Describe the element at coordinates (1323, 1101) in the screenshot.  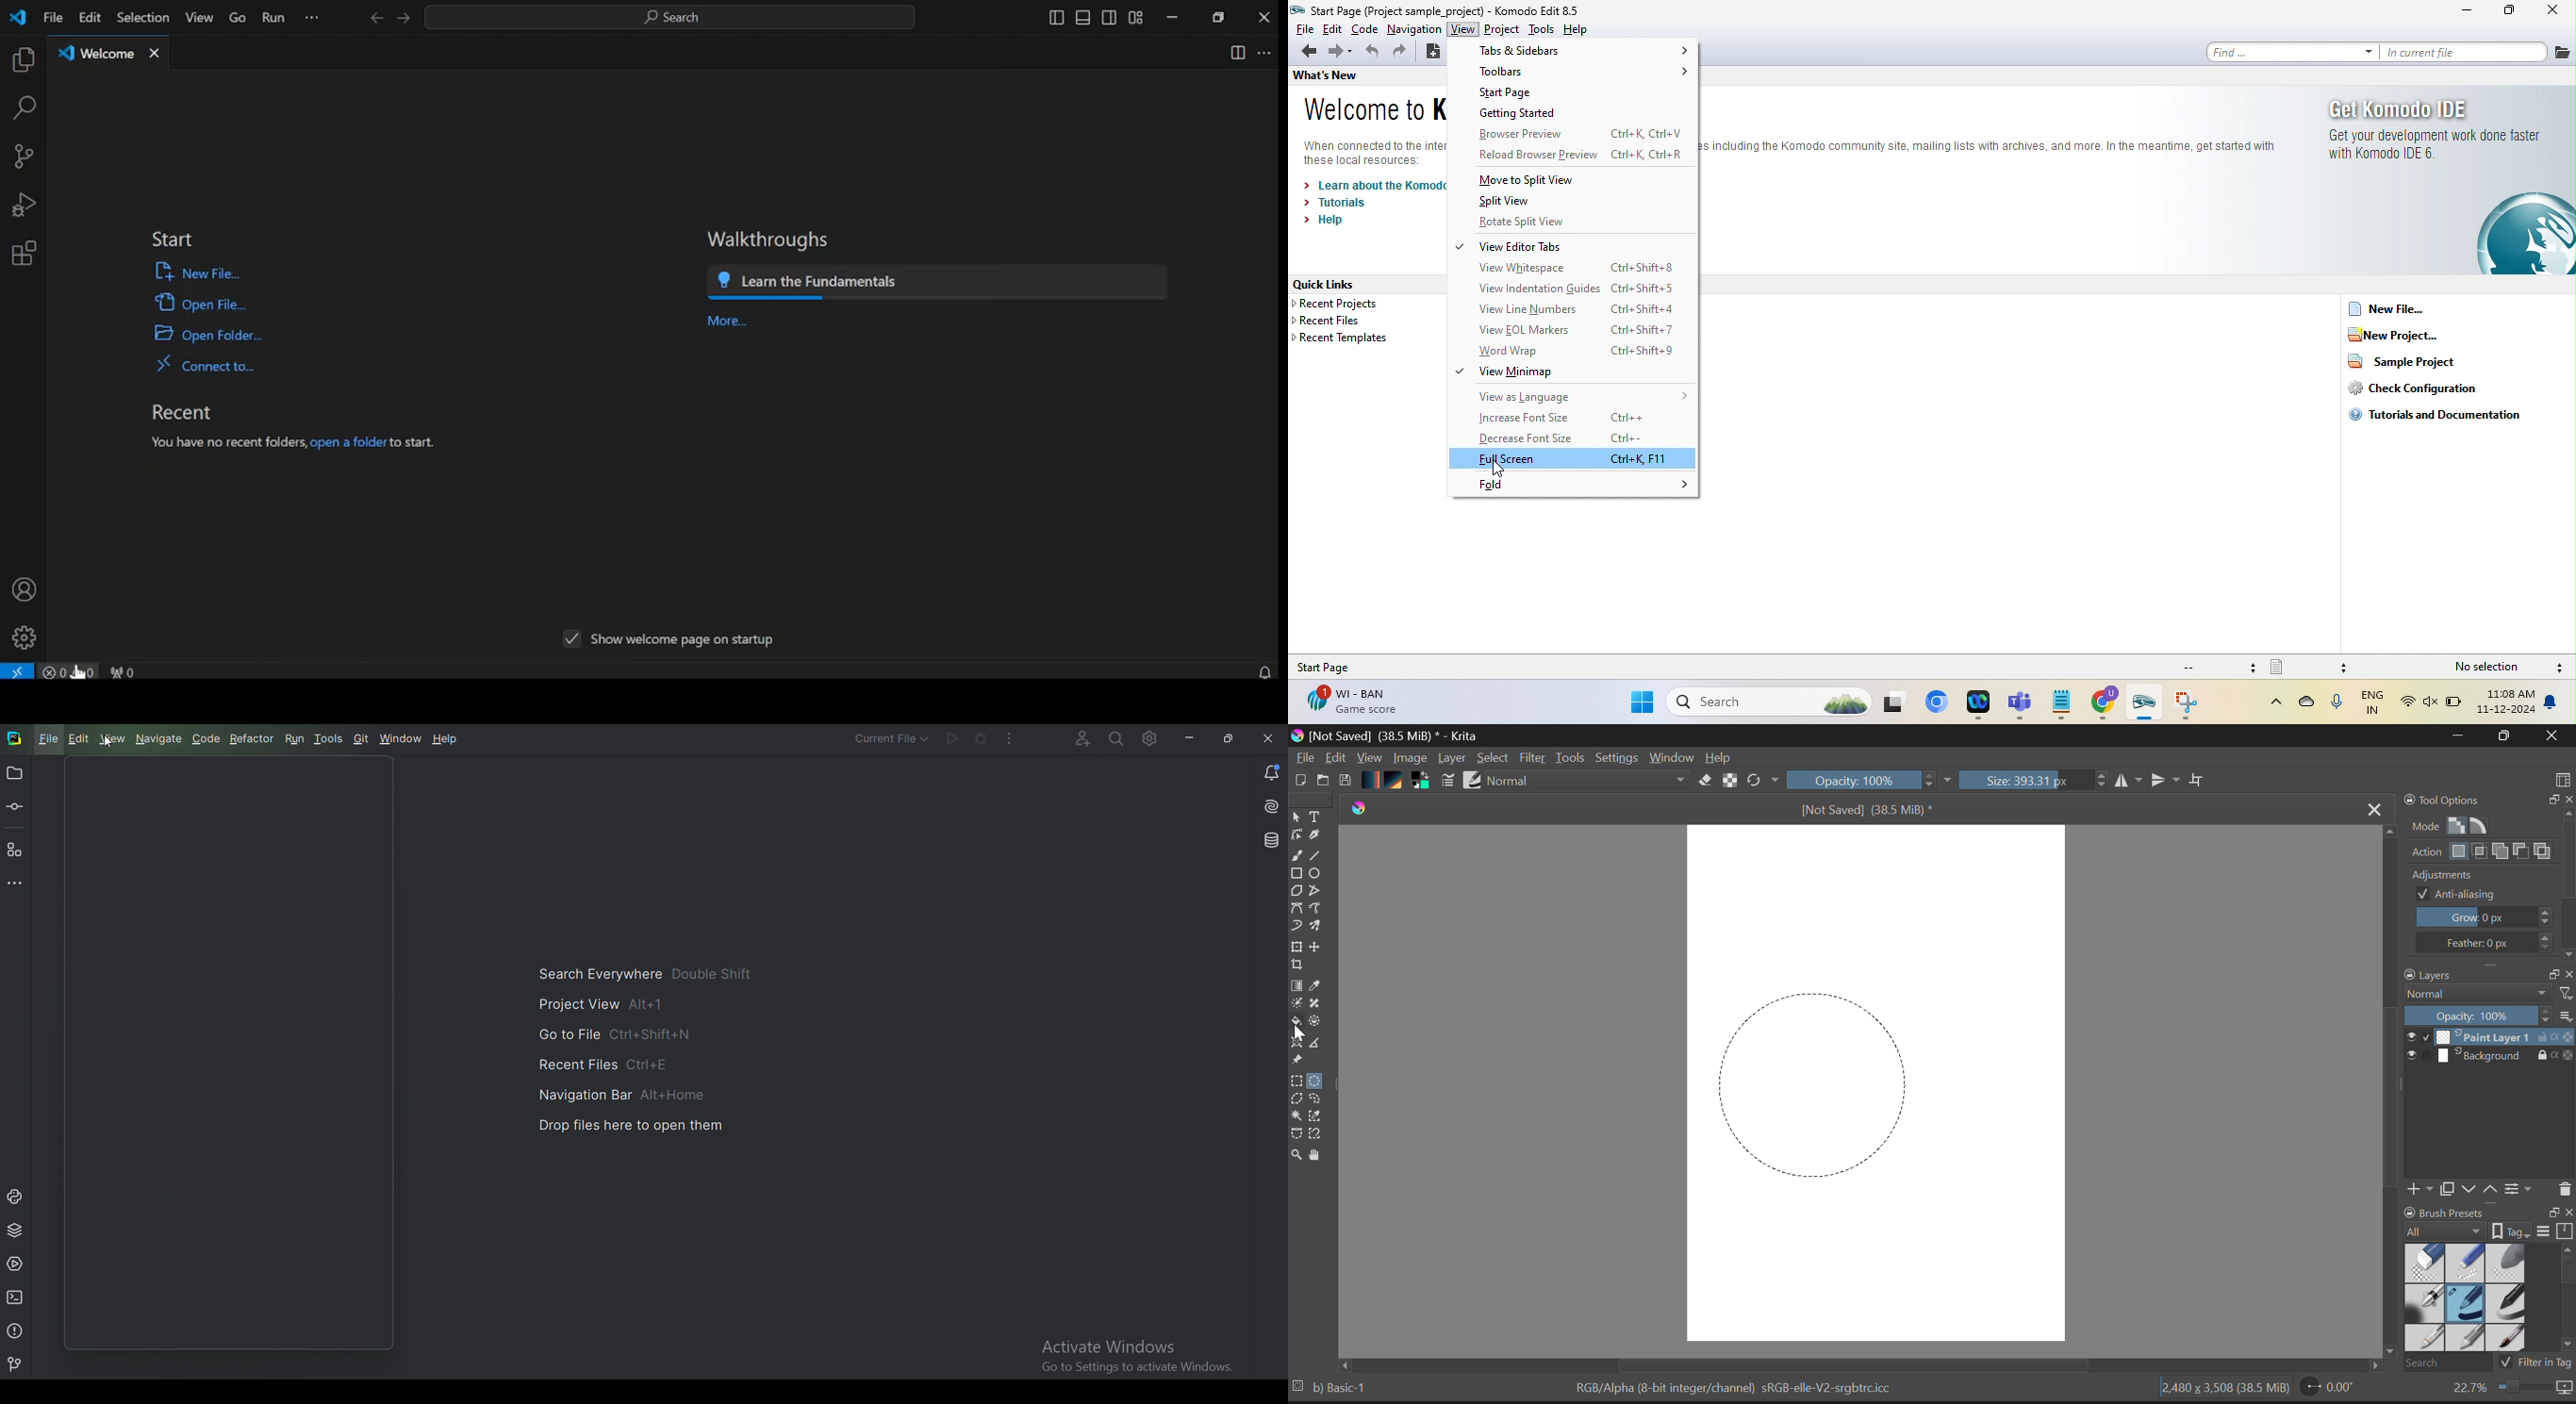
I see `Freehand Selection` at that location.